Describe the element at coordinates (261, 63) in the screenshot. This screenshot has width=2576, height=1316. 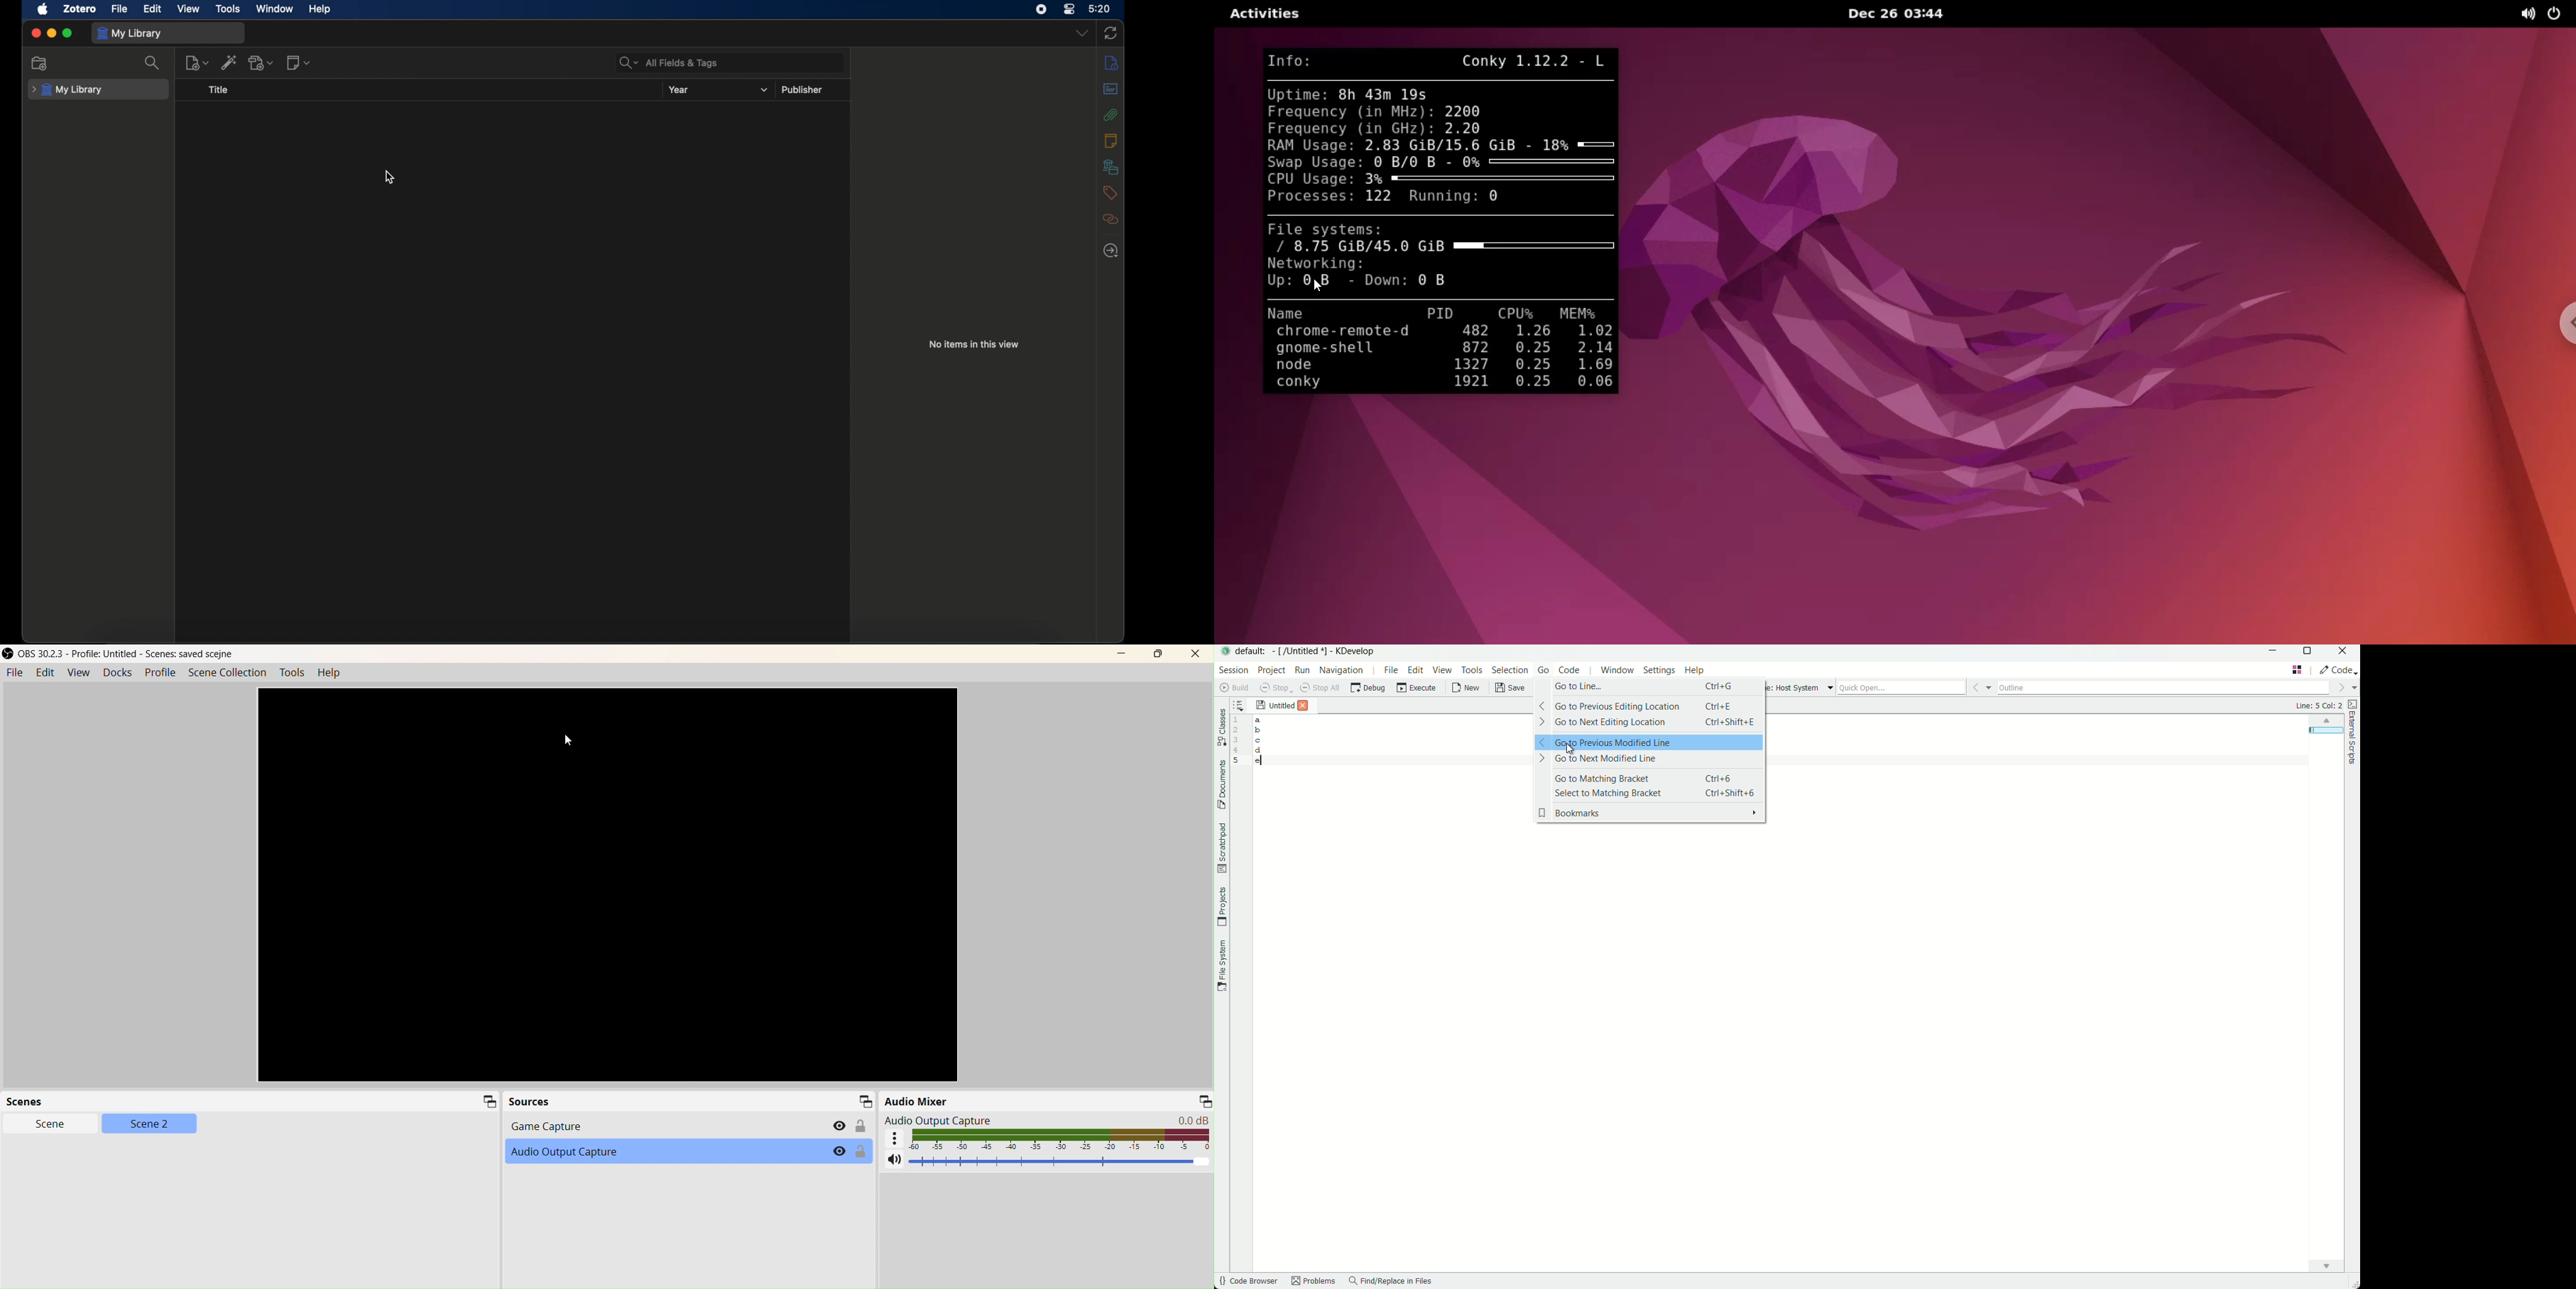
I see `add attachment` at that location.